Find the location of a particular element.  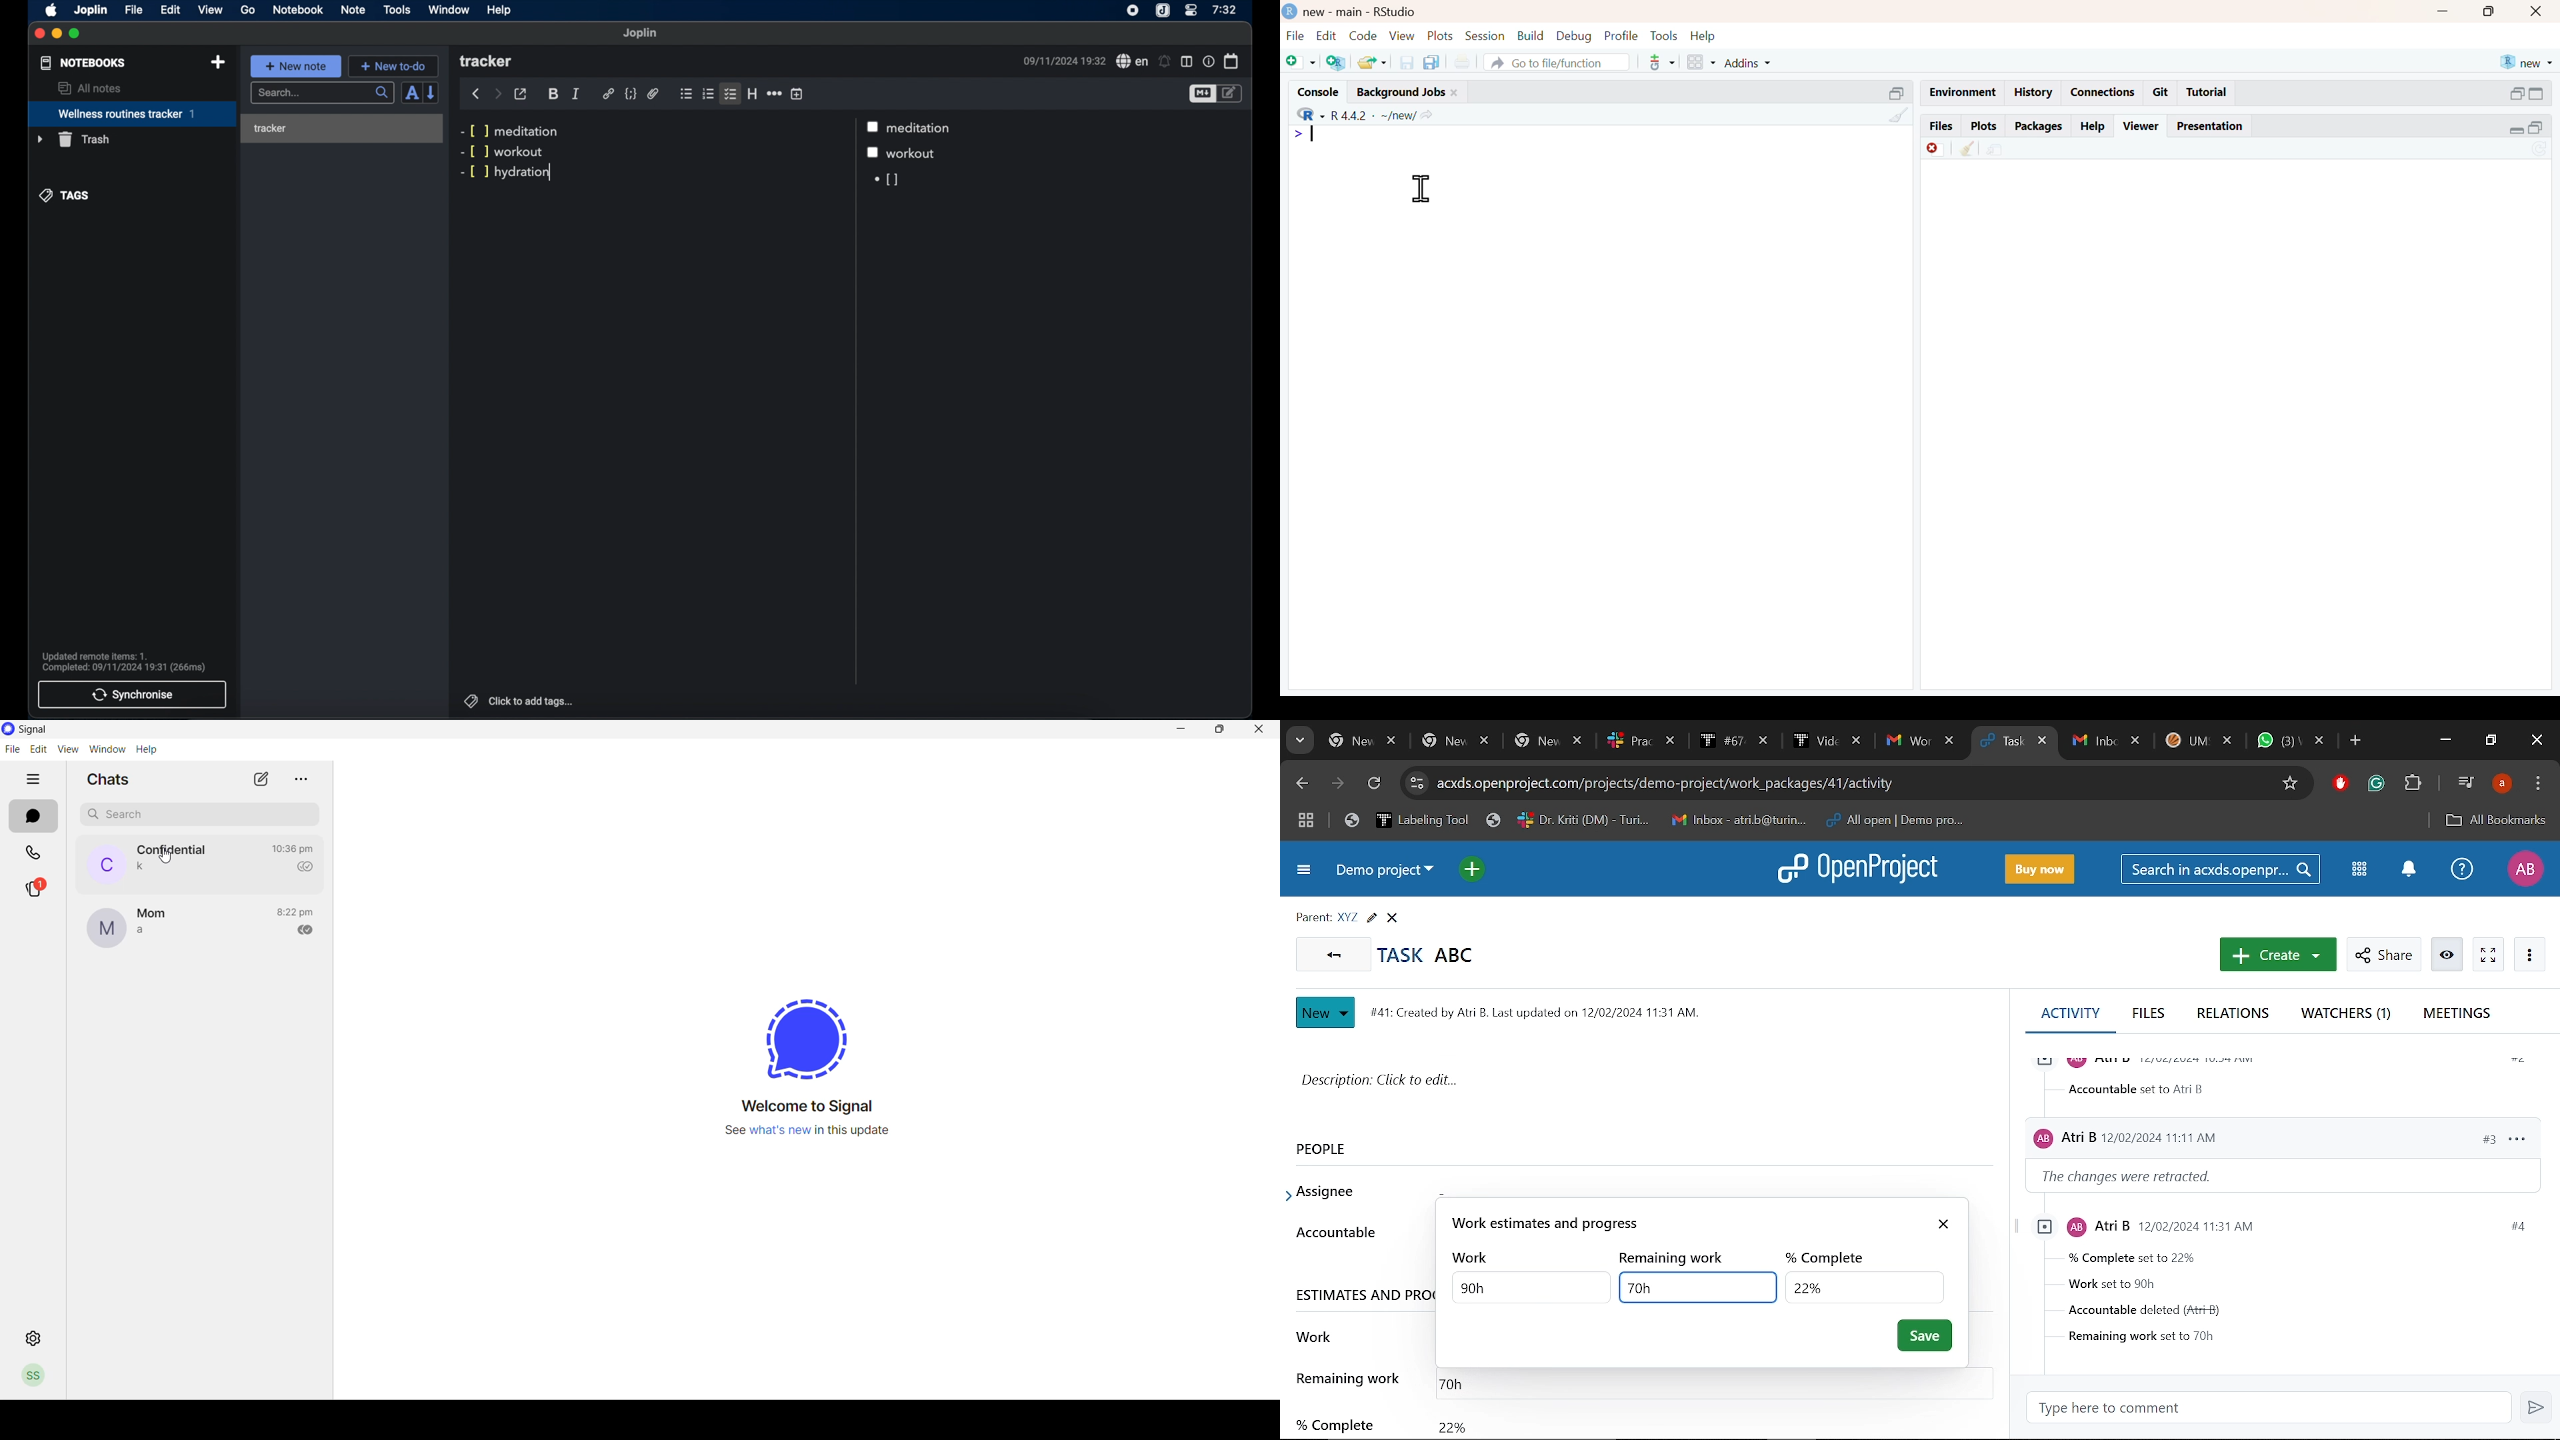

edit is located at coordinates (170, 10).